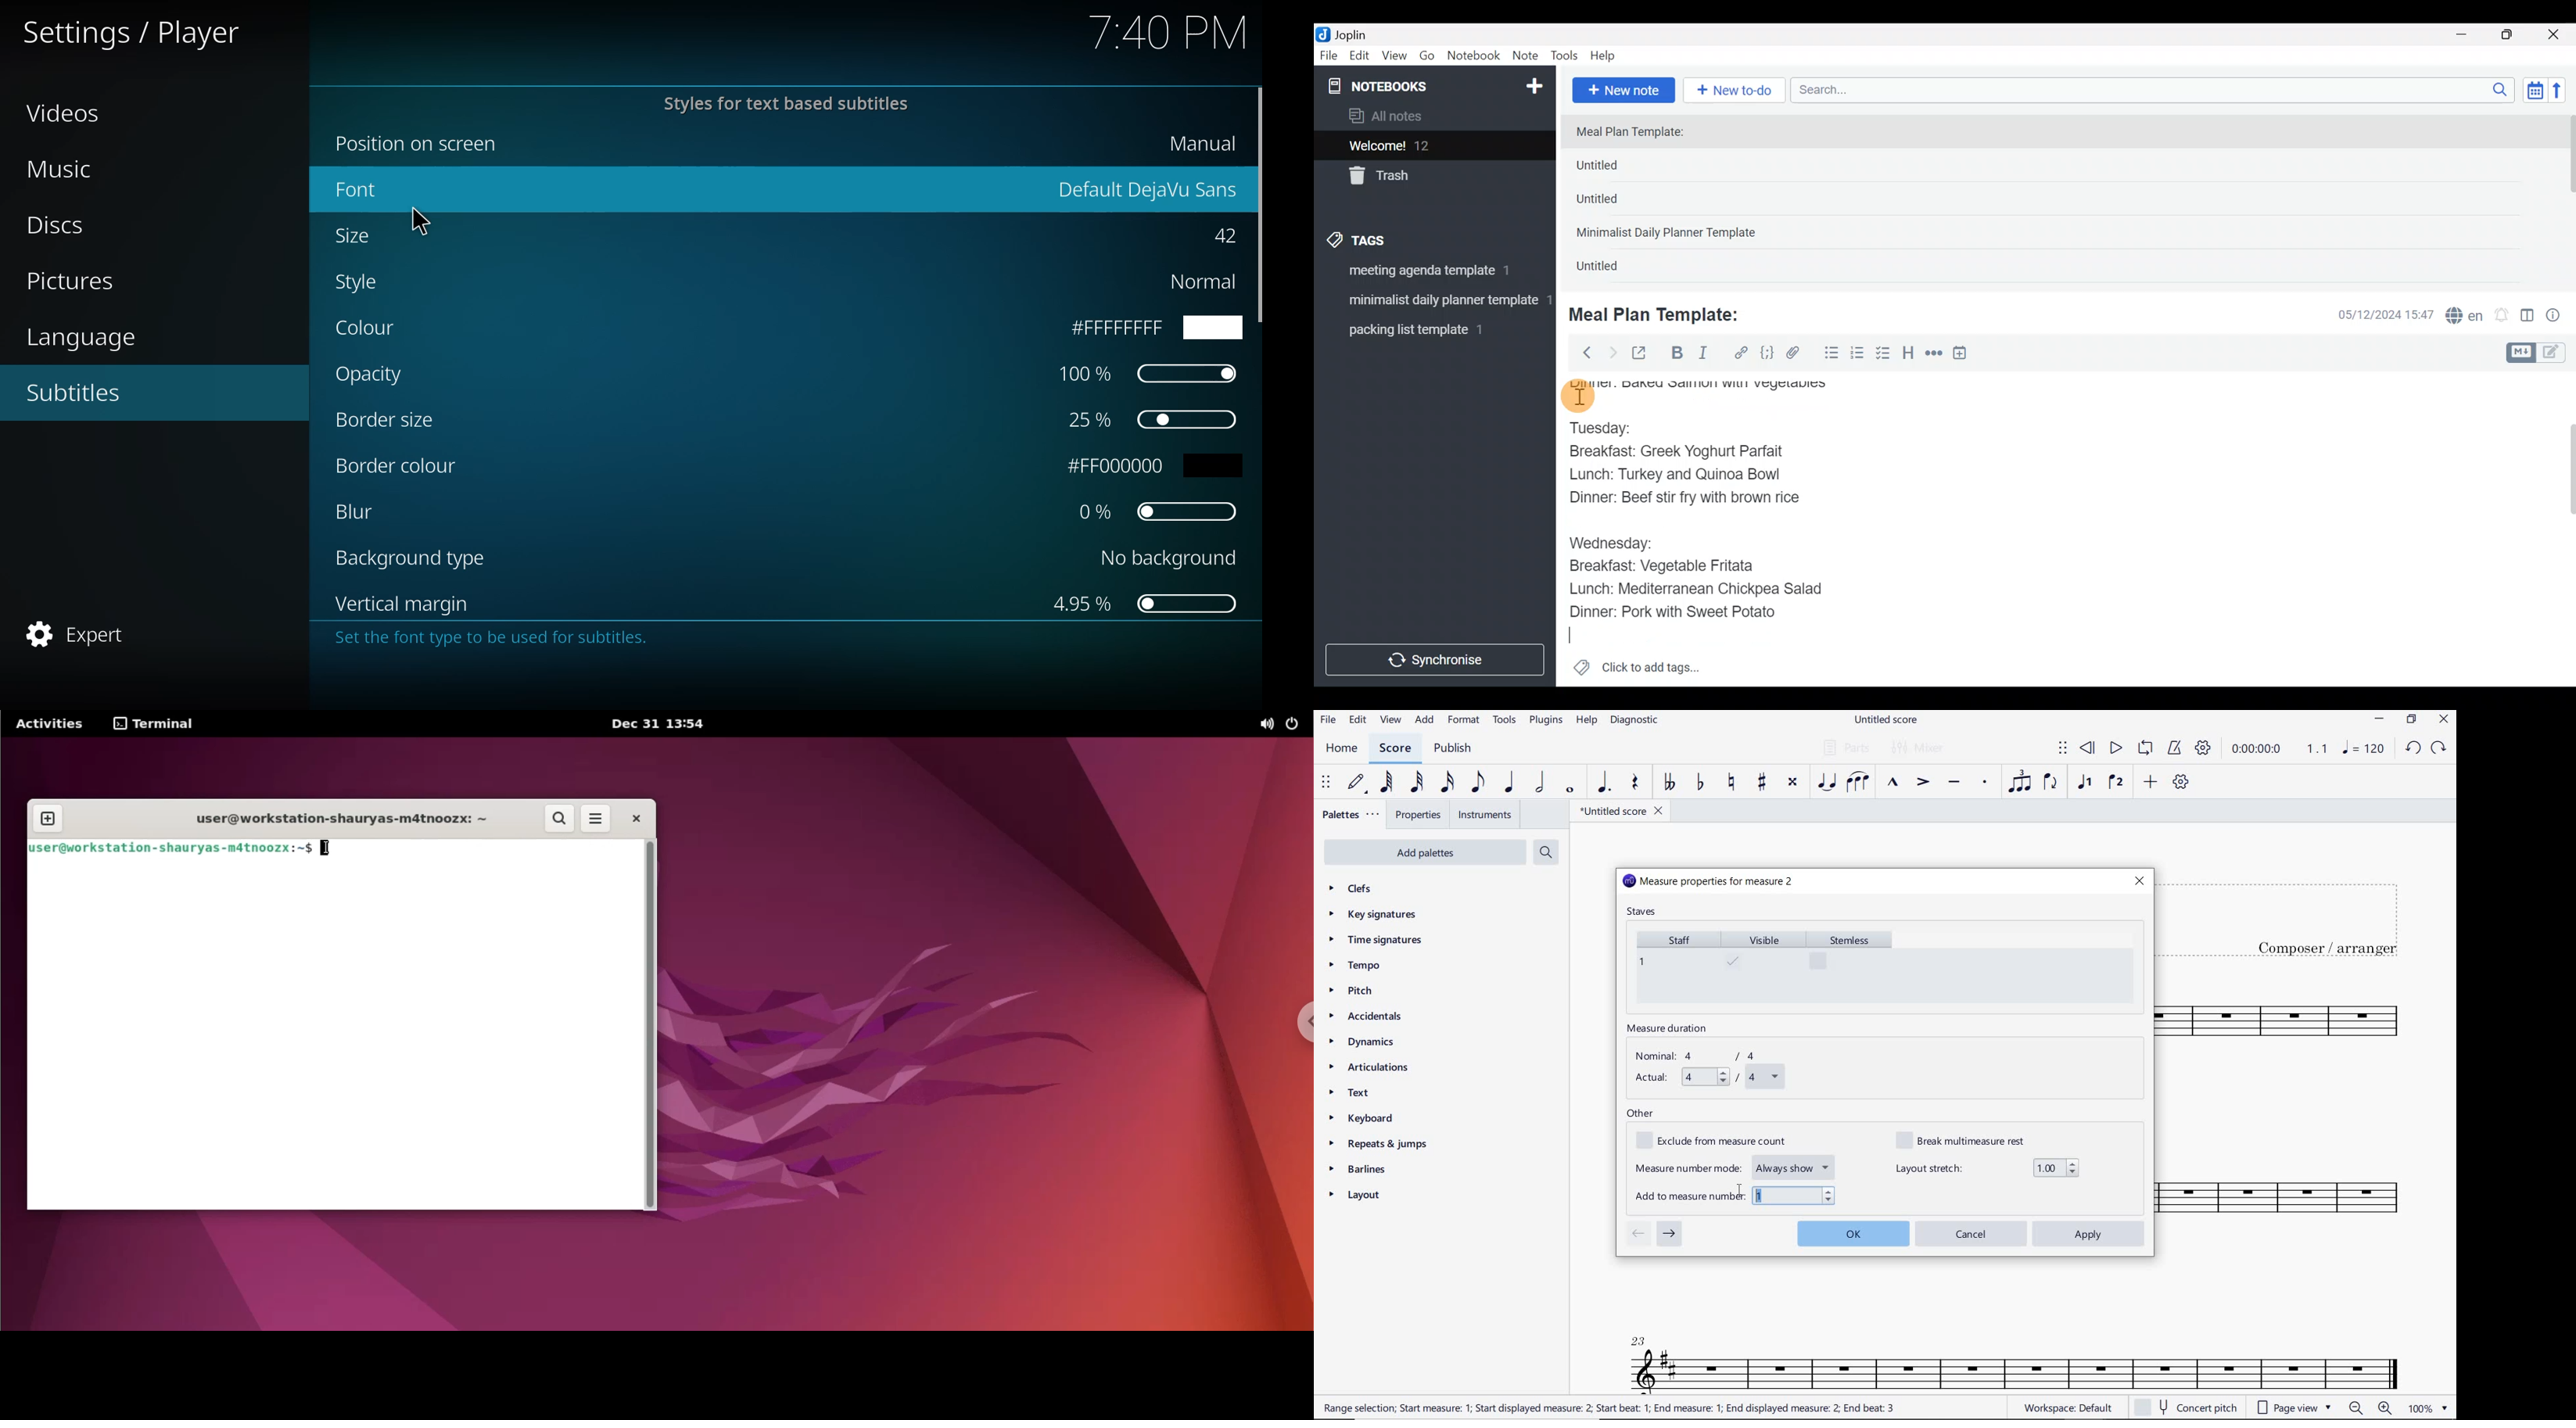 The width and height of the screenshot is (2576, 1428). What do you see at coordinates (1161, 466) in the screenshot?
I see `fff000` at bounding box center [1161, 466].